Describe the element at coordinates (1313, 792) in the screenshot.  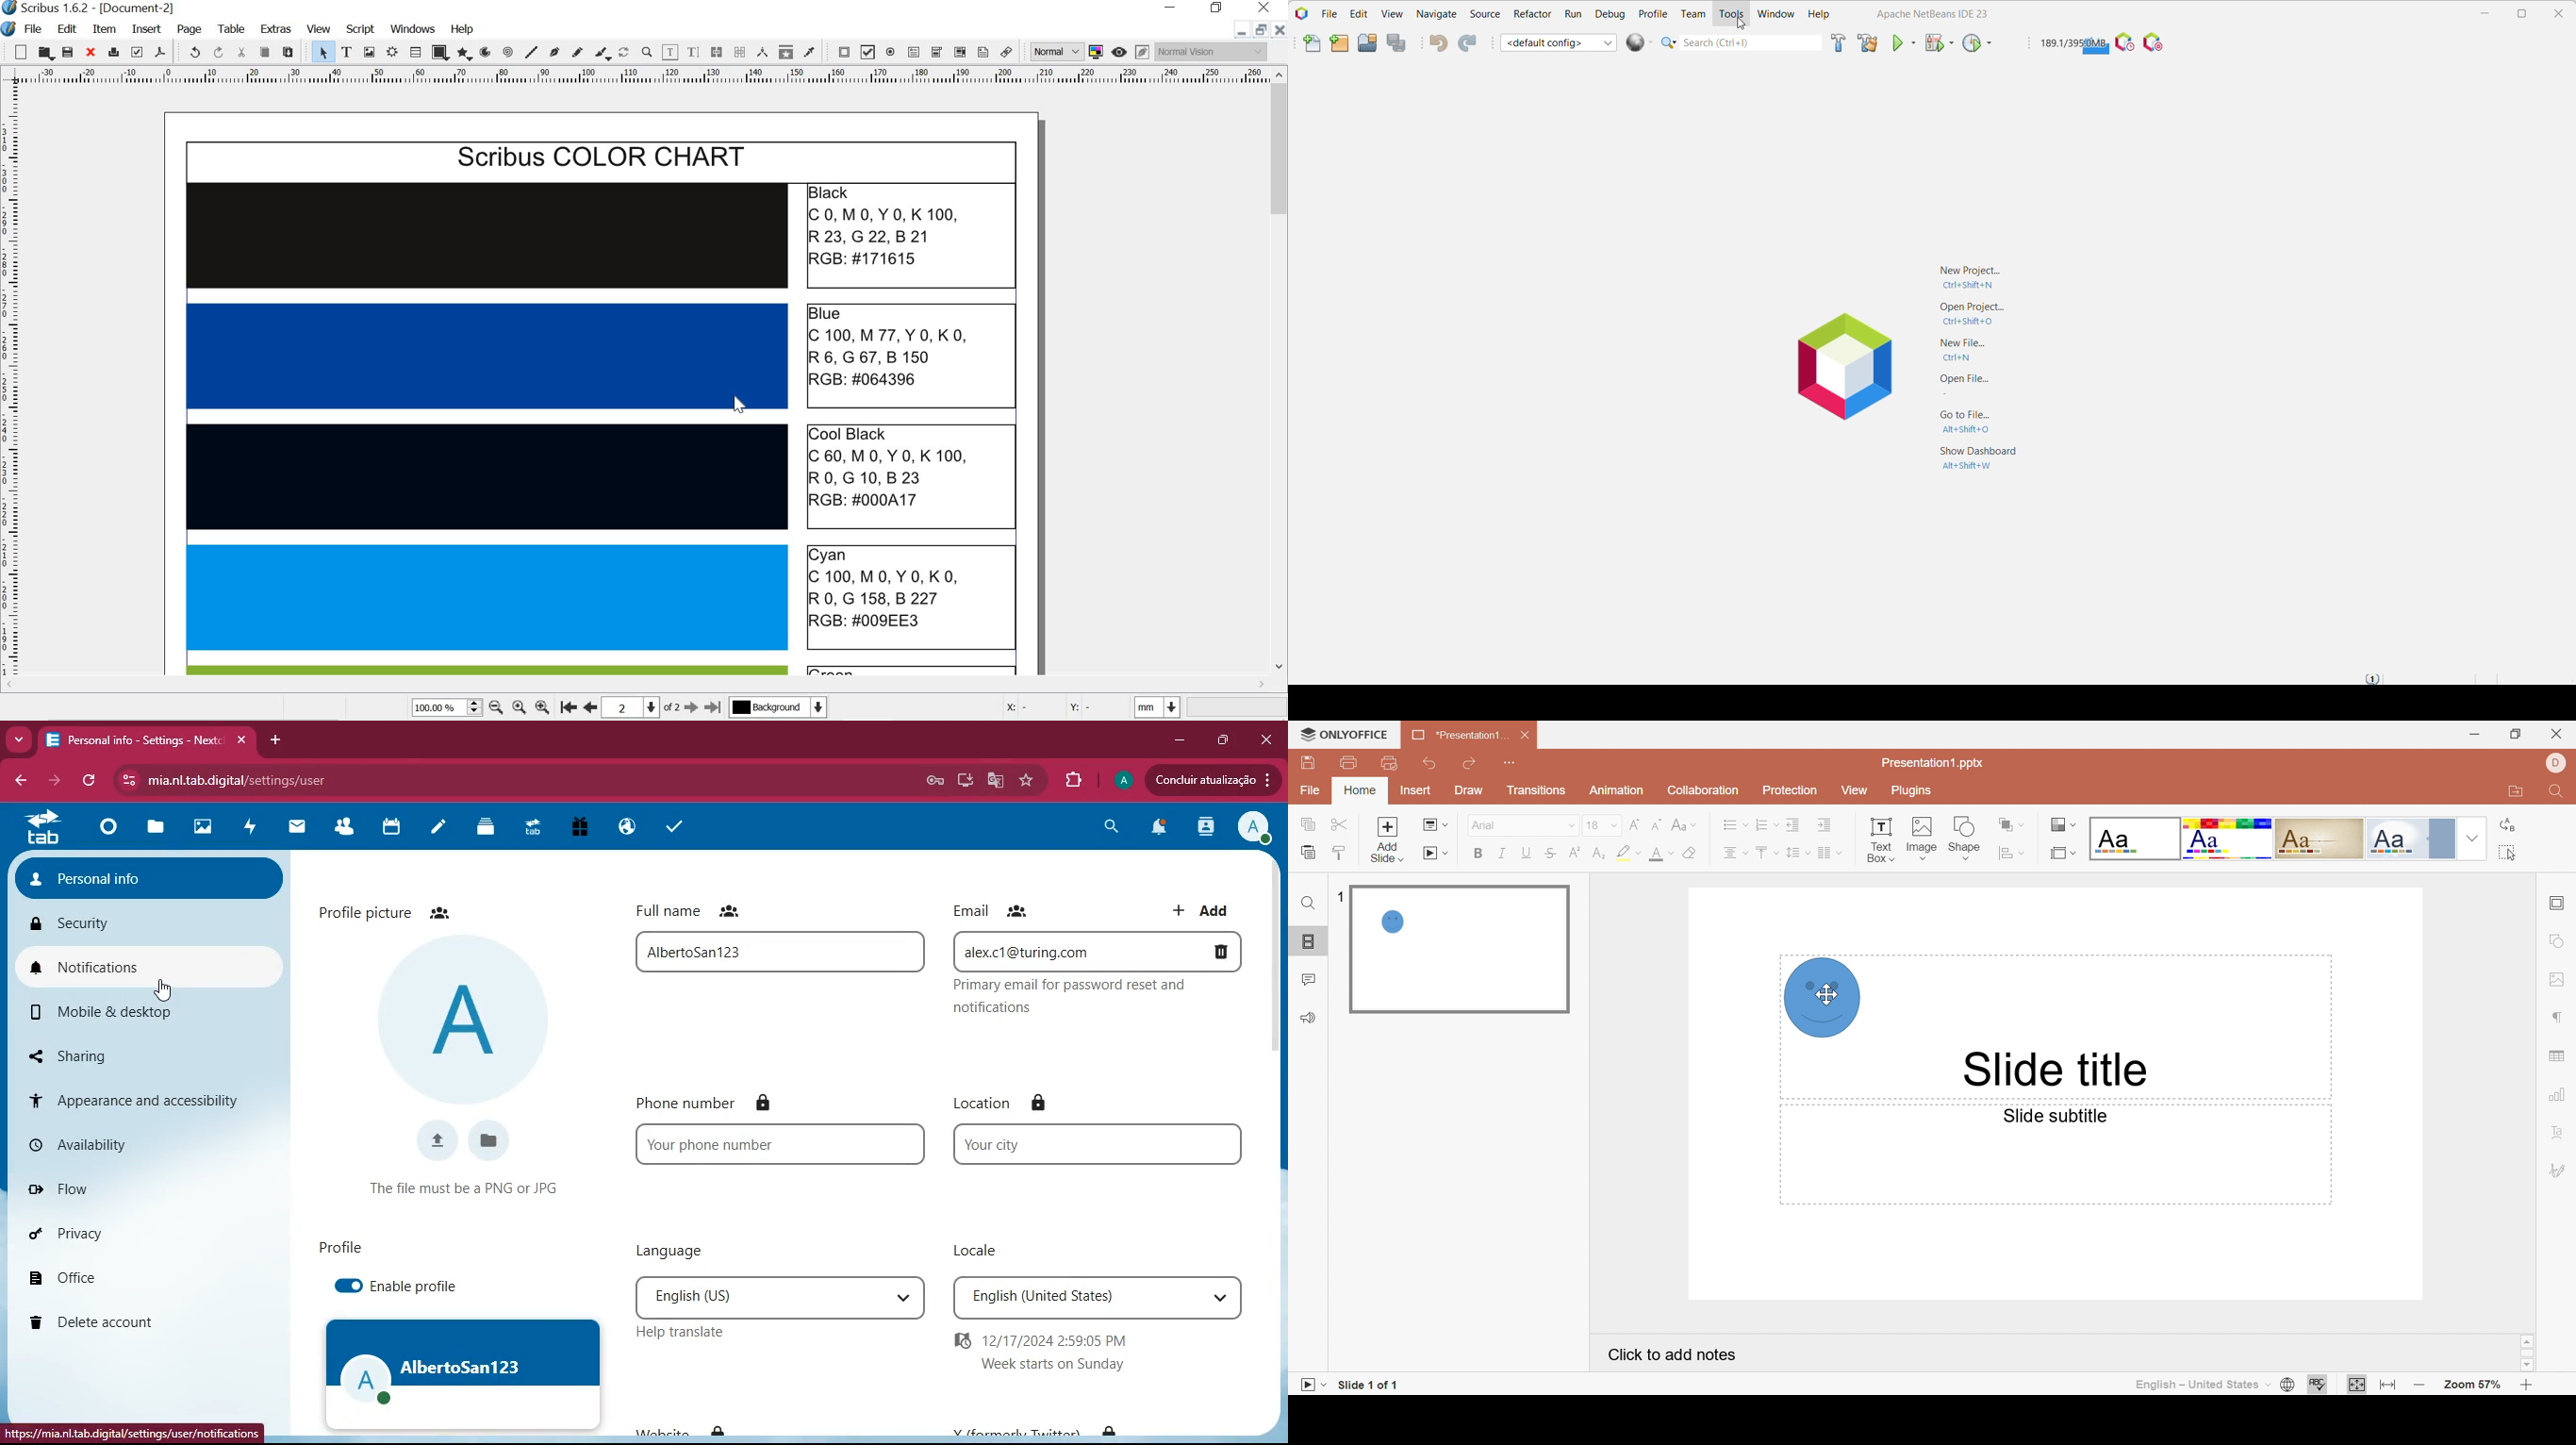
I see `File` at that location.